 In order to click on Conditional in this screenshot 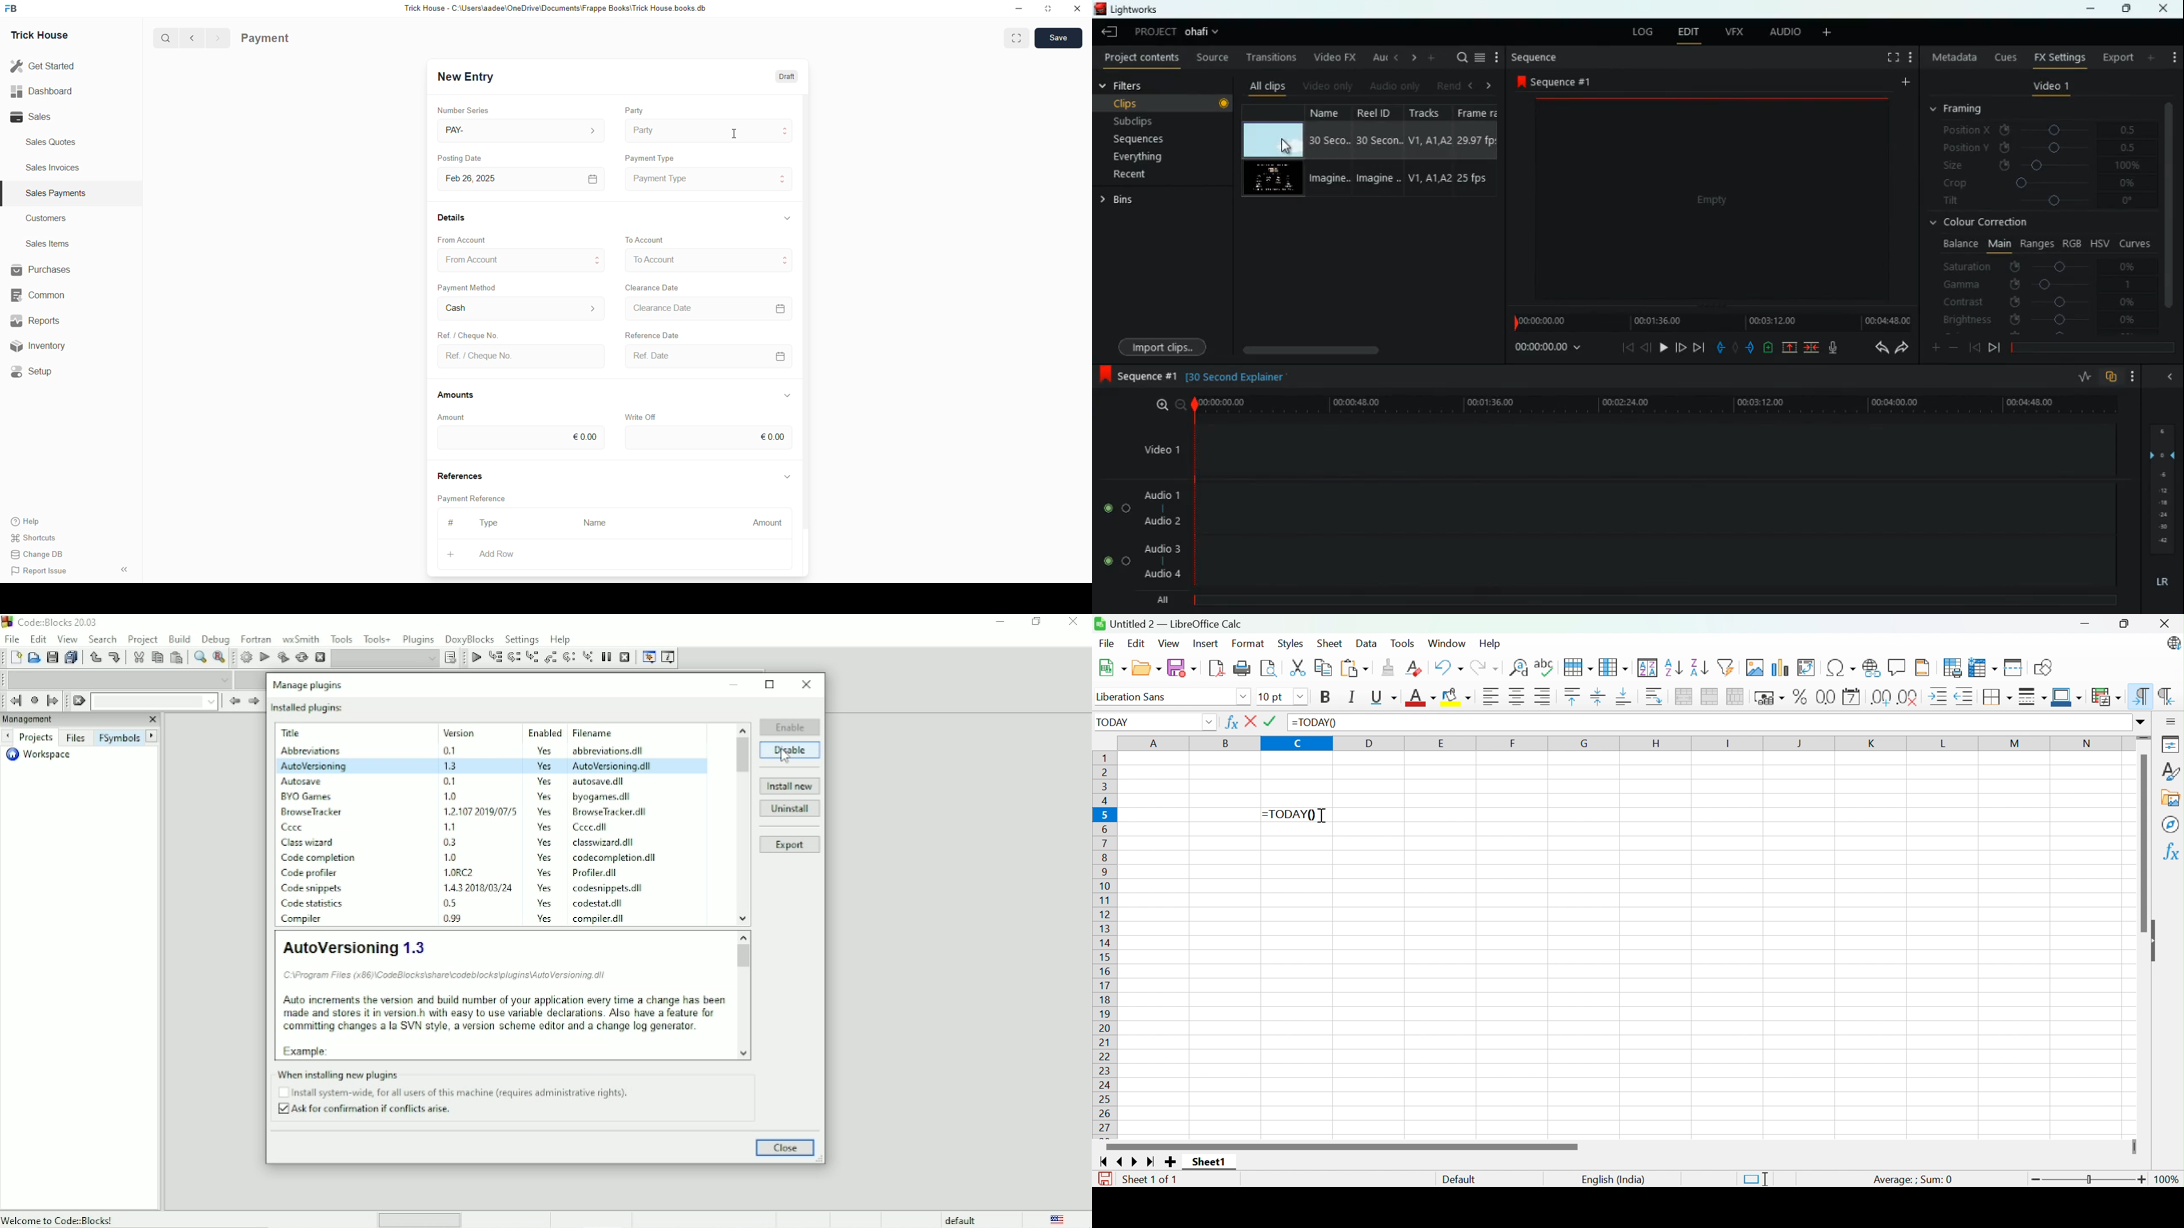, I will do `click(2105, 697)`.